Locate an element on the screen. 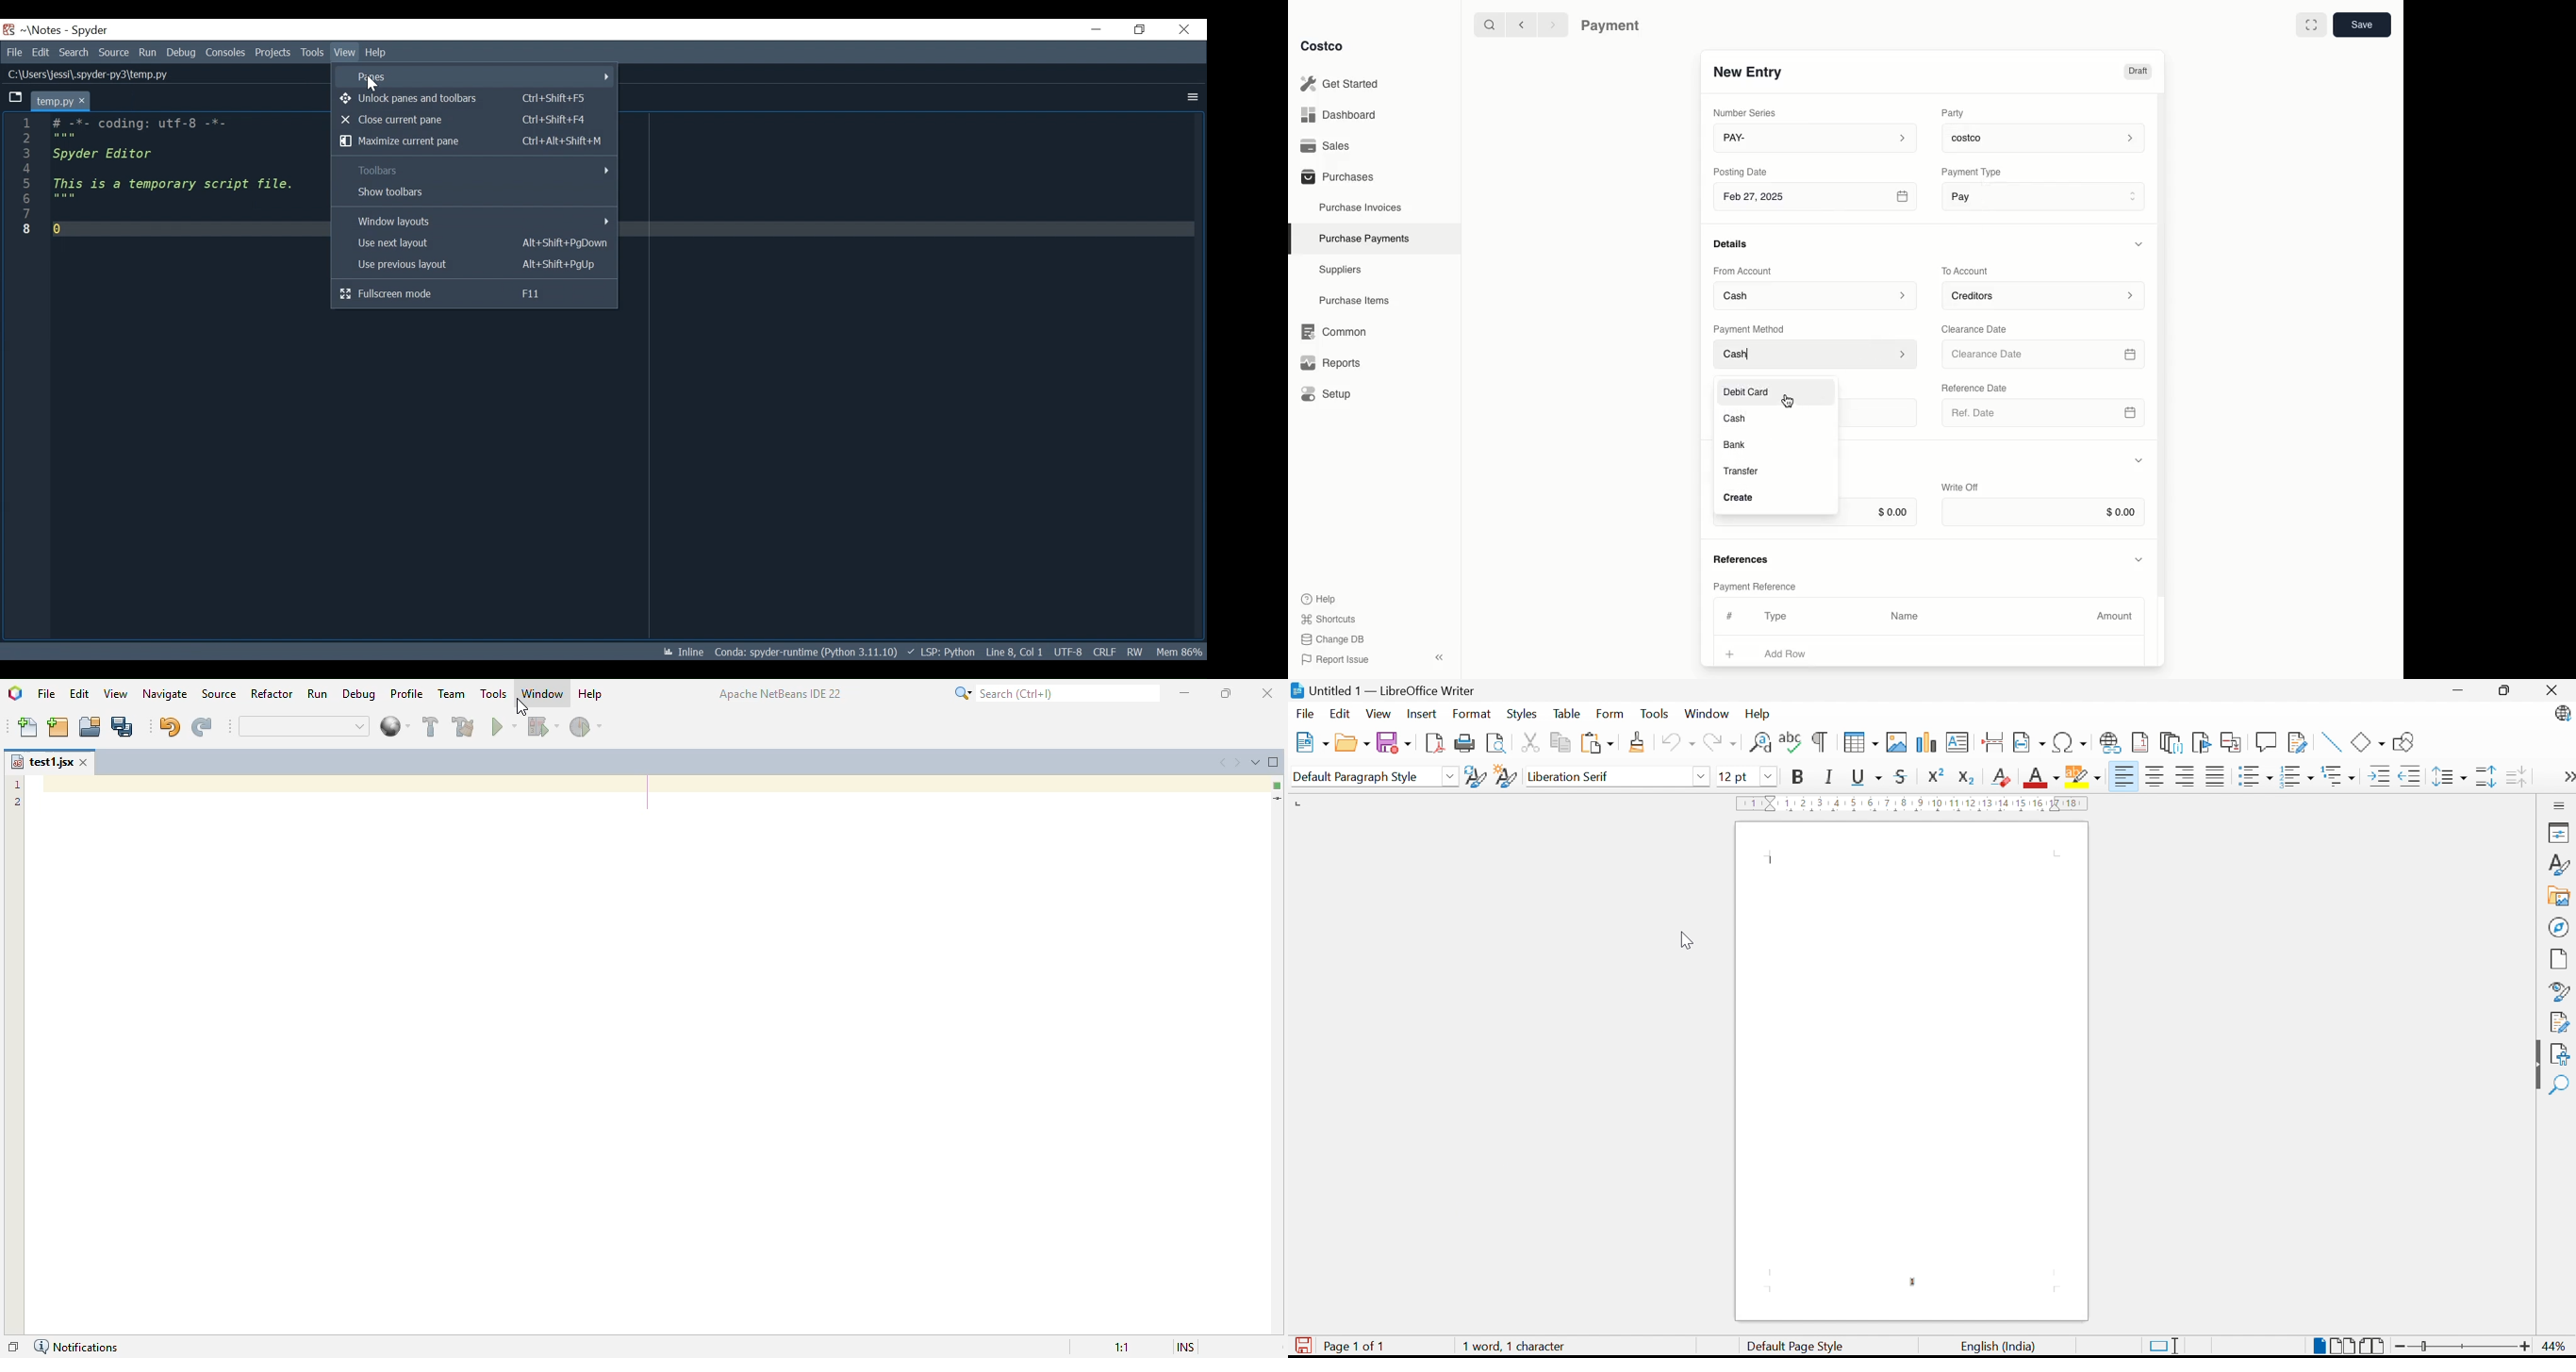  Table is located at coordinates (1566, 713).